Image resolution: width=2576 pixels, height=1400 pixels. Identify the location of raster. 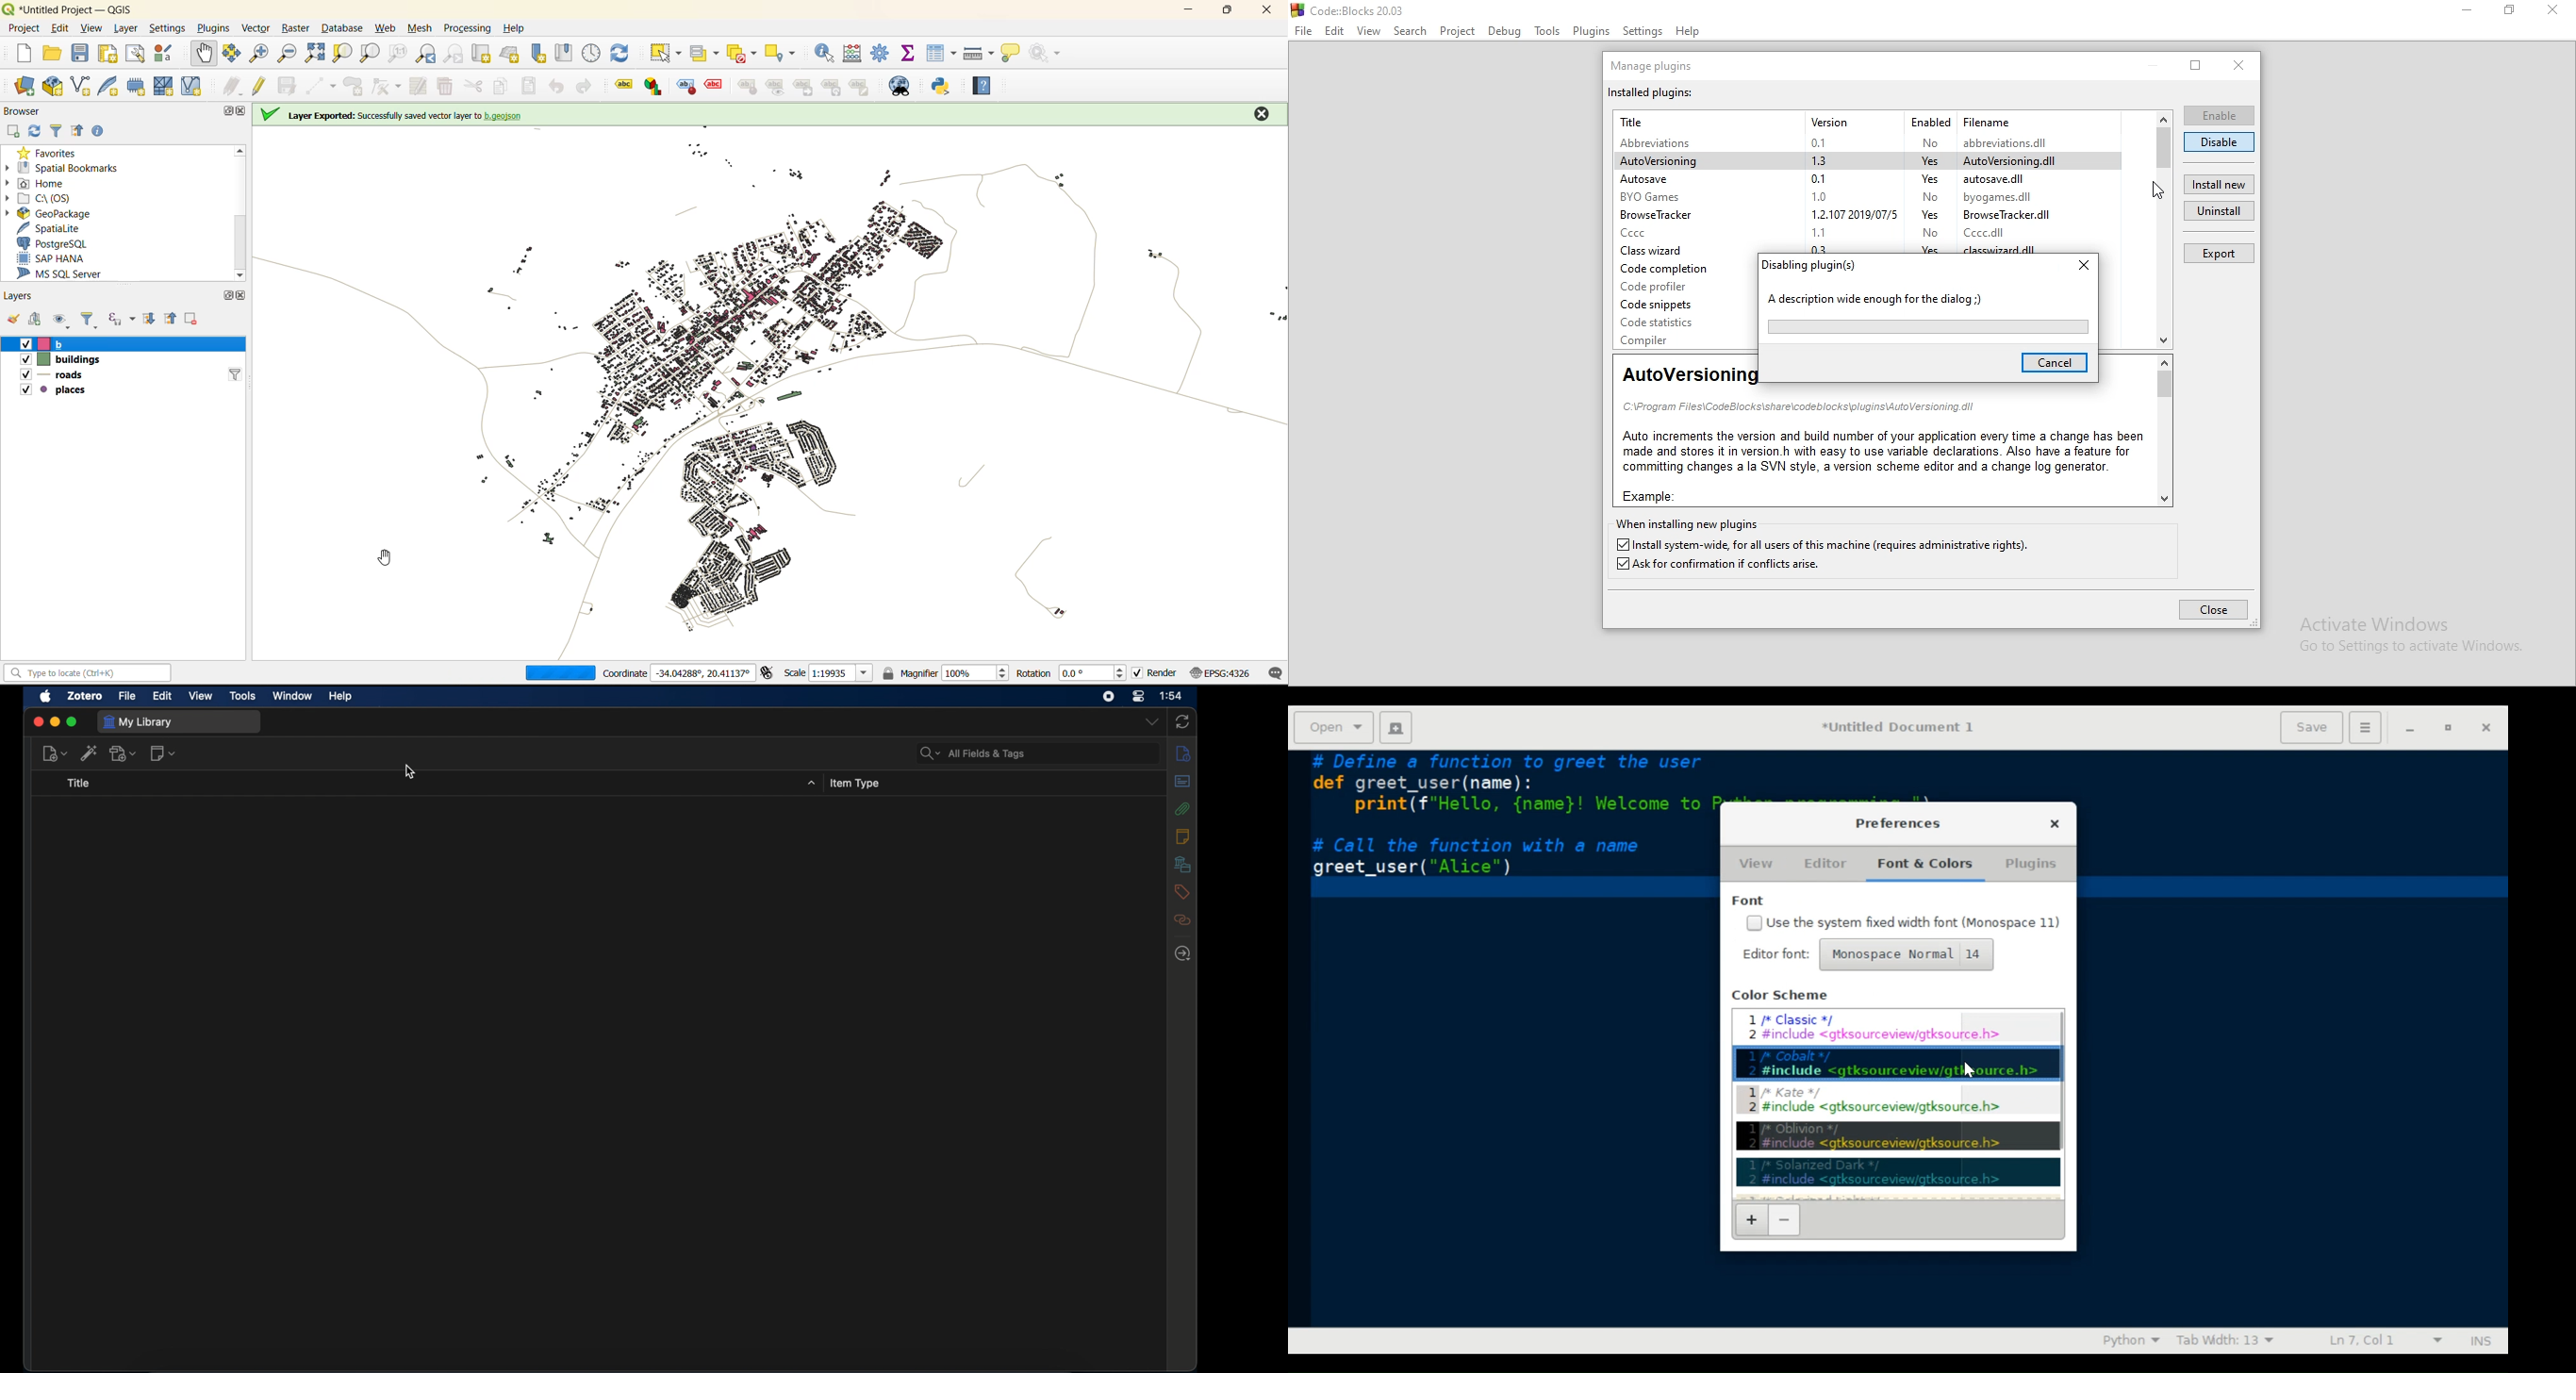
(299, 28).